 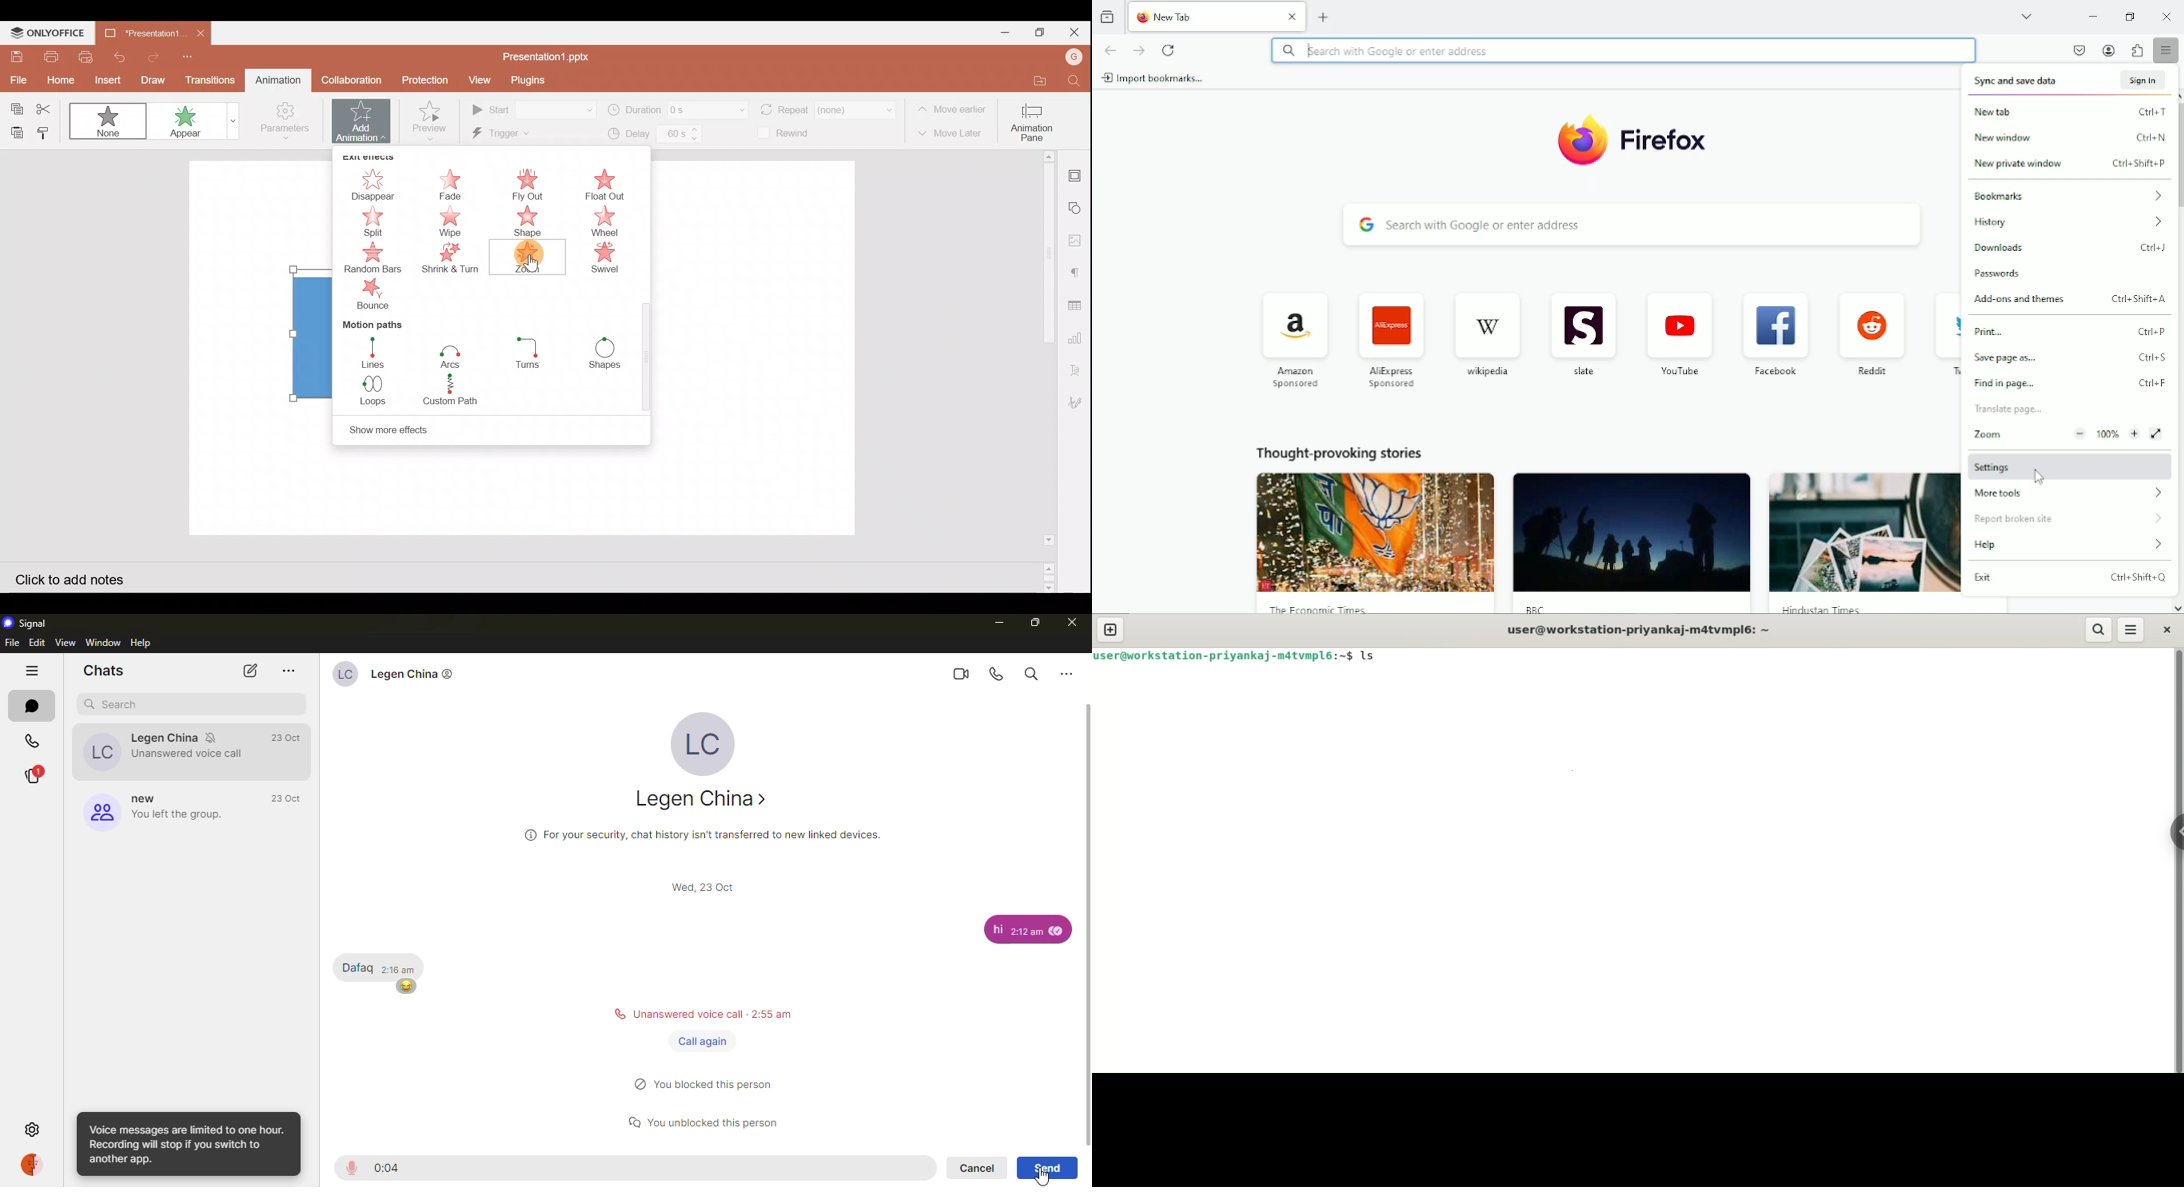 I want to click on reload current page, so click(x=1170, y=49).